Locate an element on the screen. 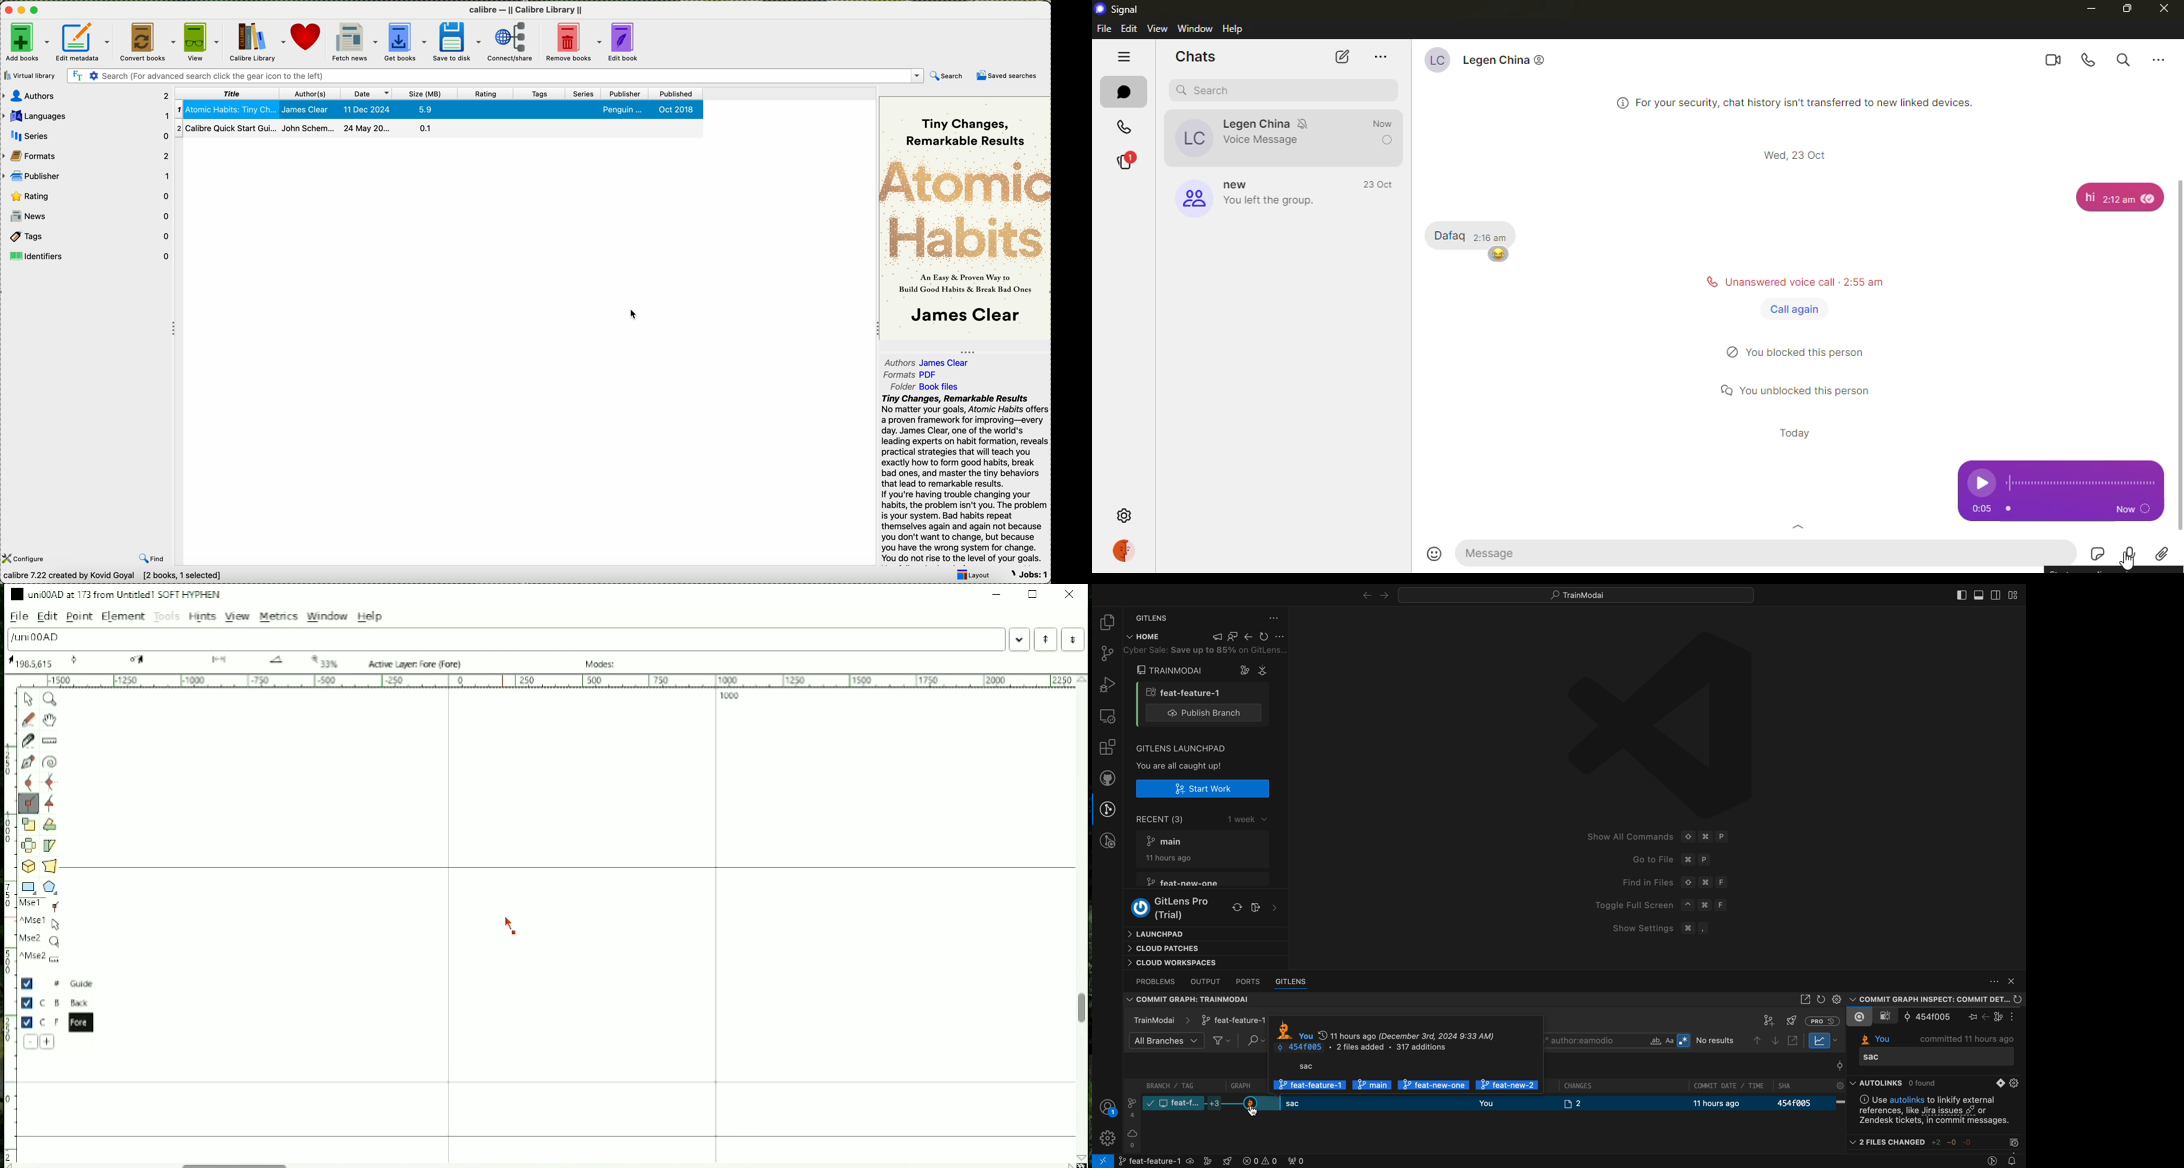 This screenshot has height=1176, width=2184. Cursor is located at coordinates (510, 926).